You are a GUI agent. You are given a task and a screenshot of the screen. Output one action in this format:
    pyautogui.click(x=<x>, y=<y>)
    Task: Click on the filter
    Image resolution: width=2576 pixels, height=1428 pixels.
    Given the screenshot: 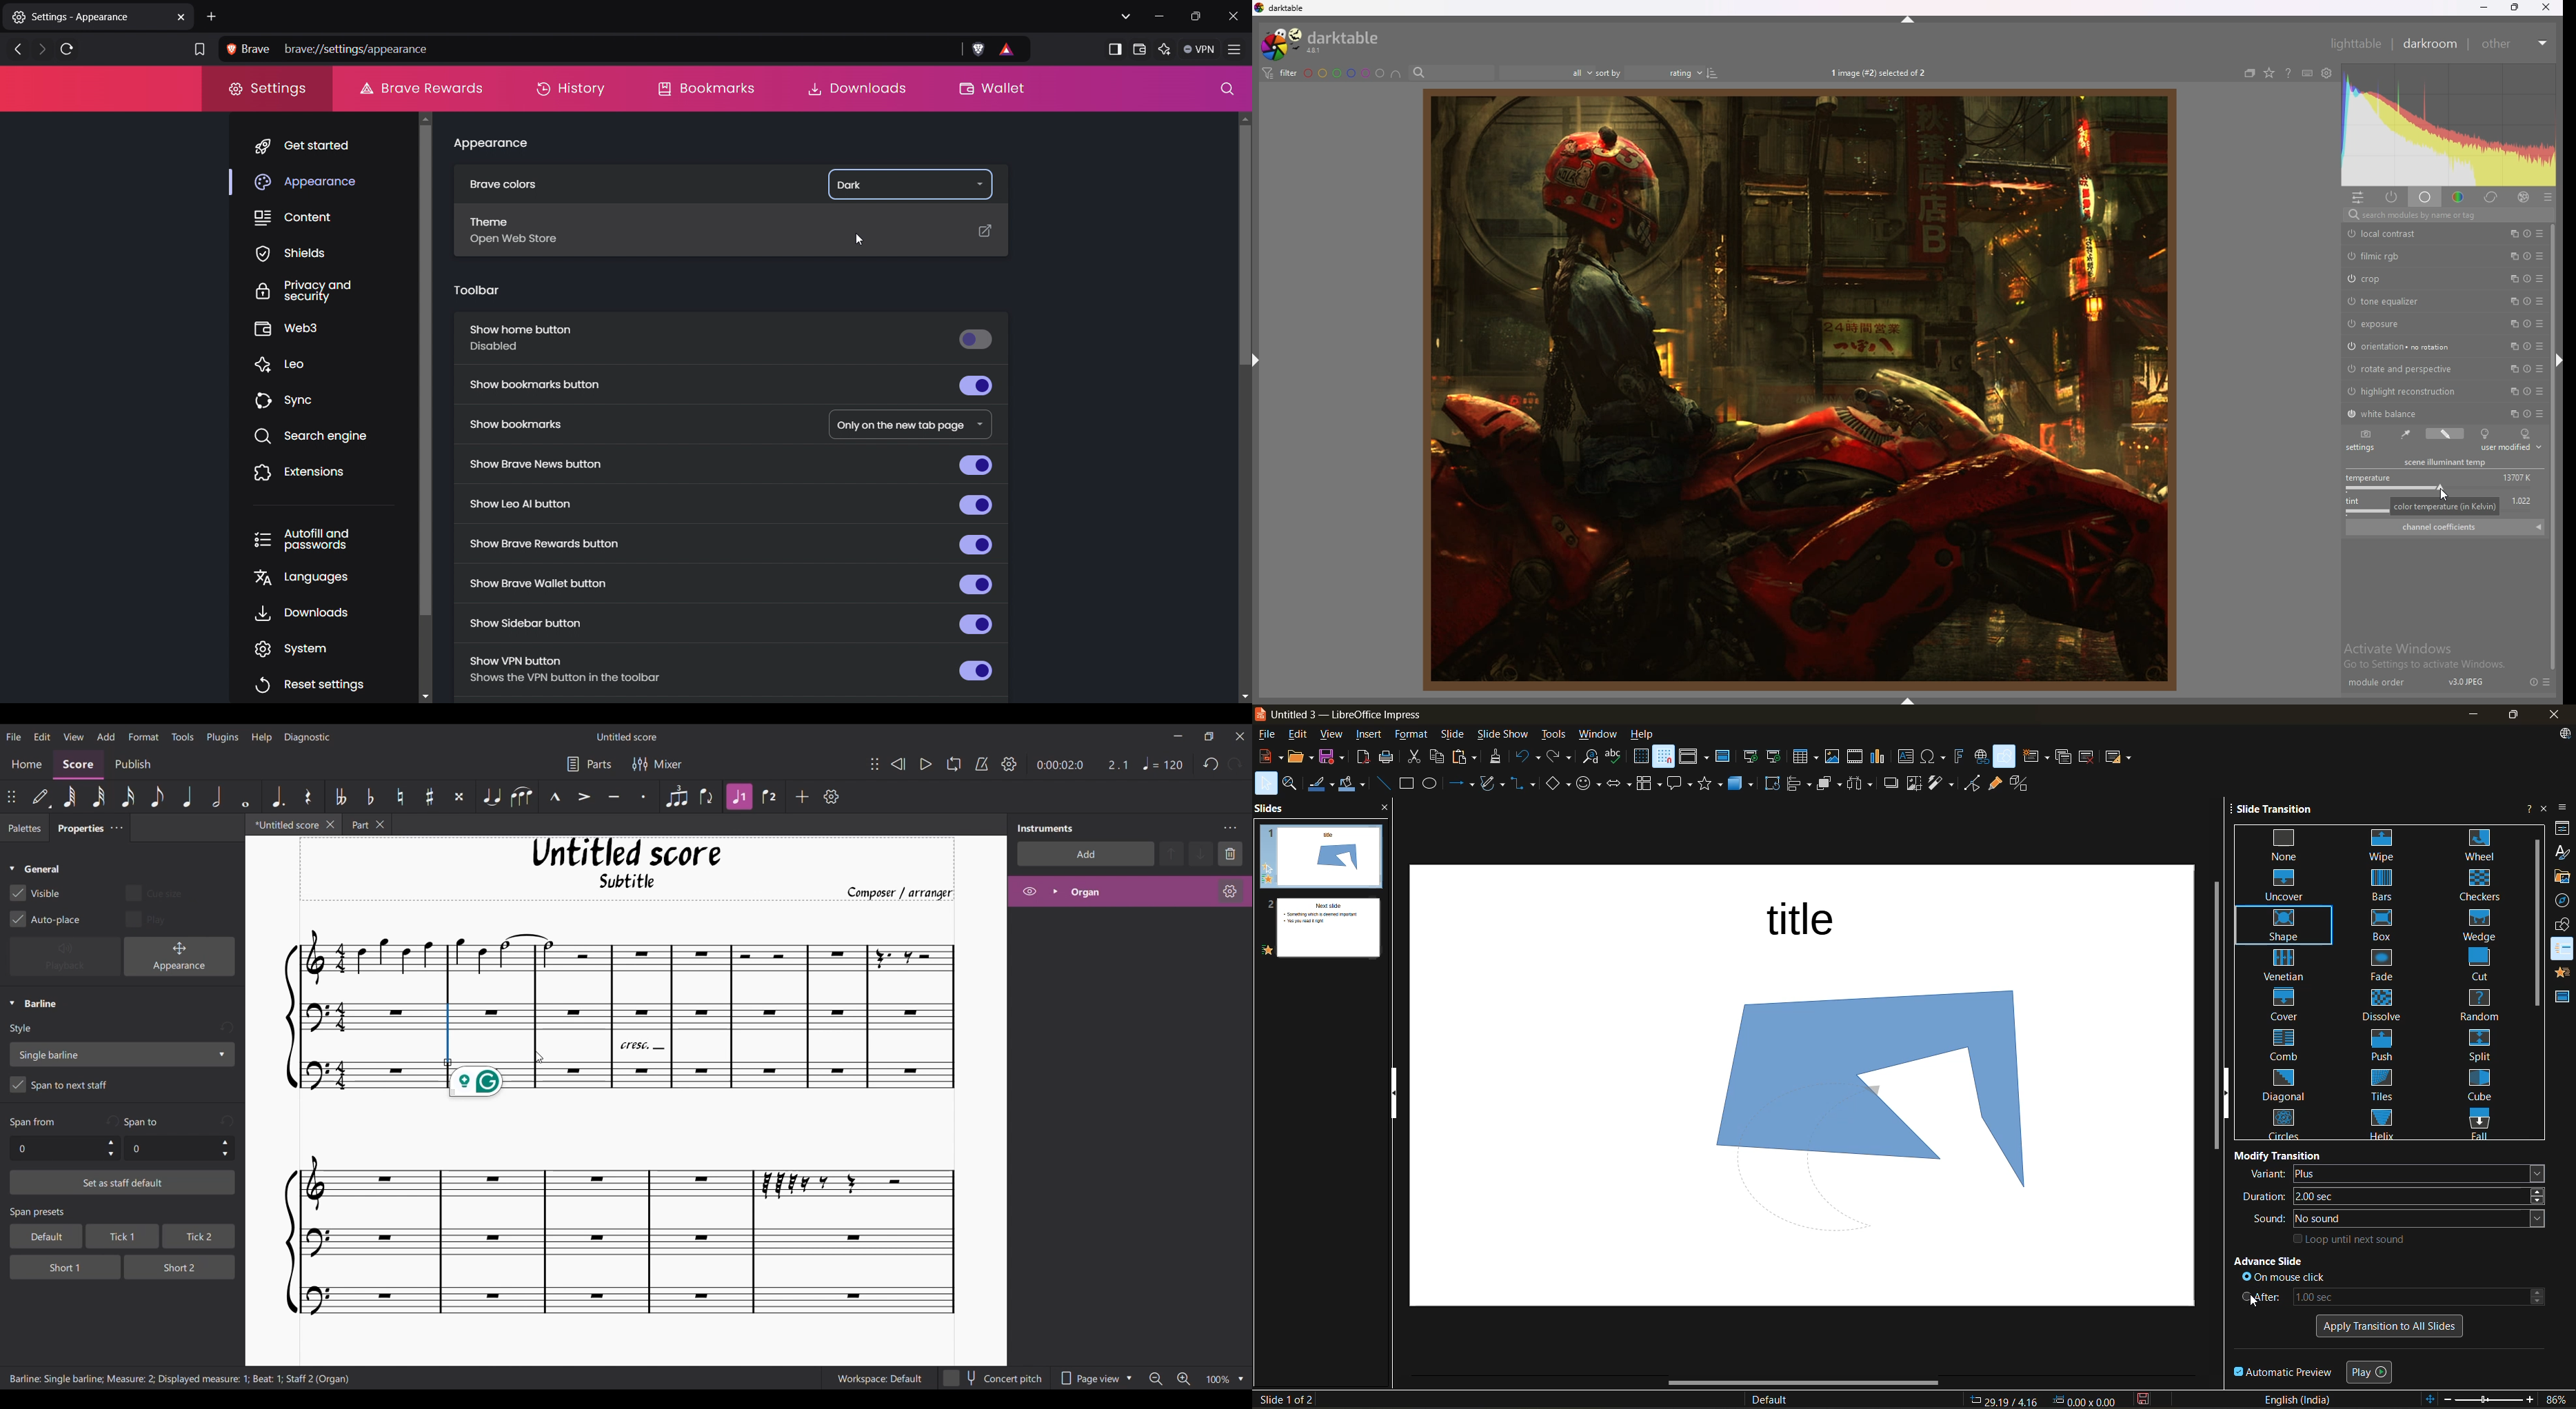 What is the action you would take?
    pyautogui.click(x=1279, y=73)
    